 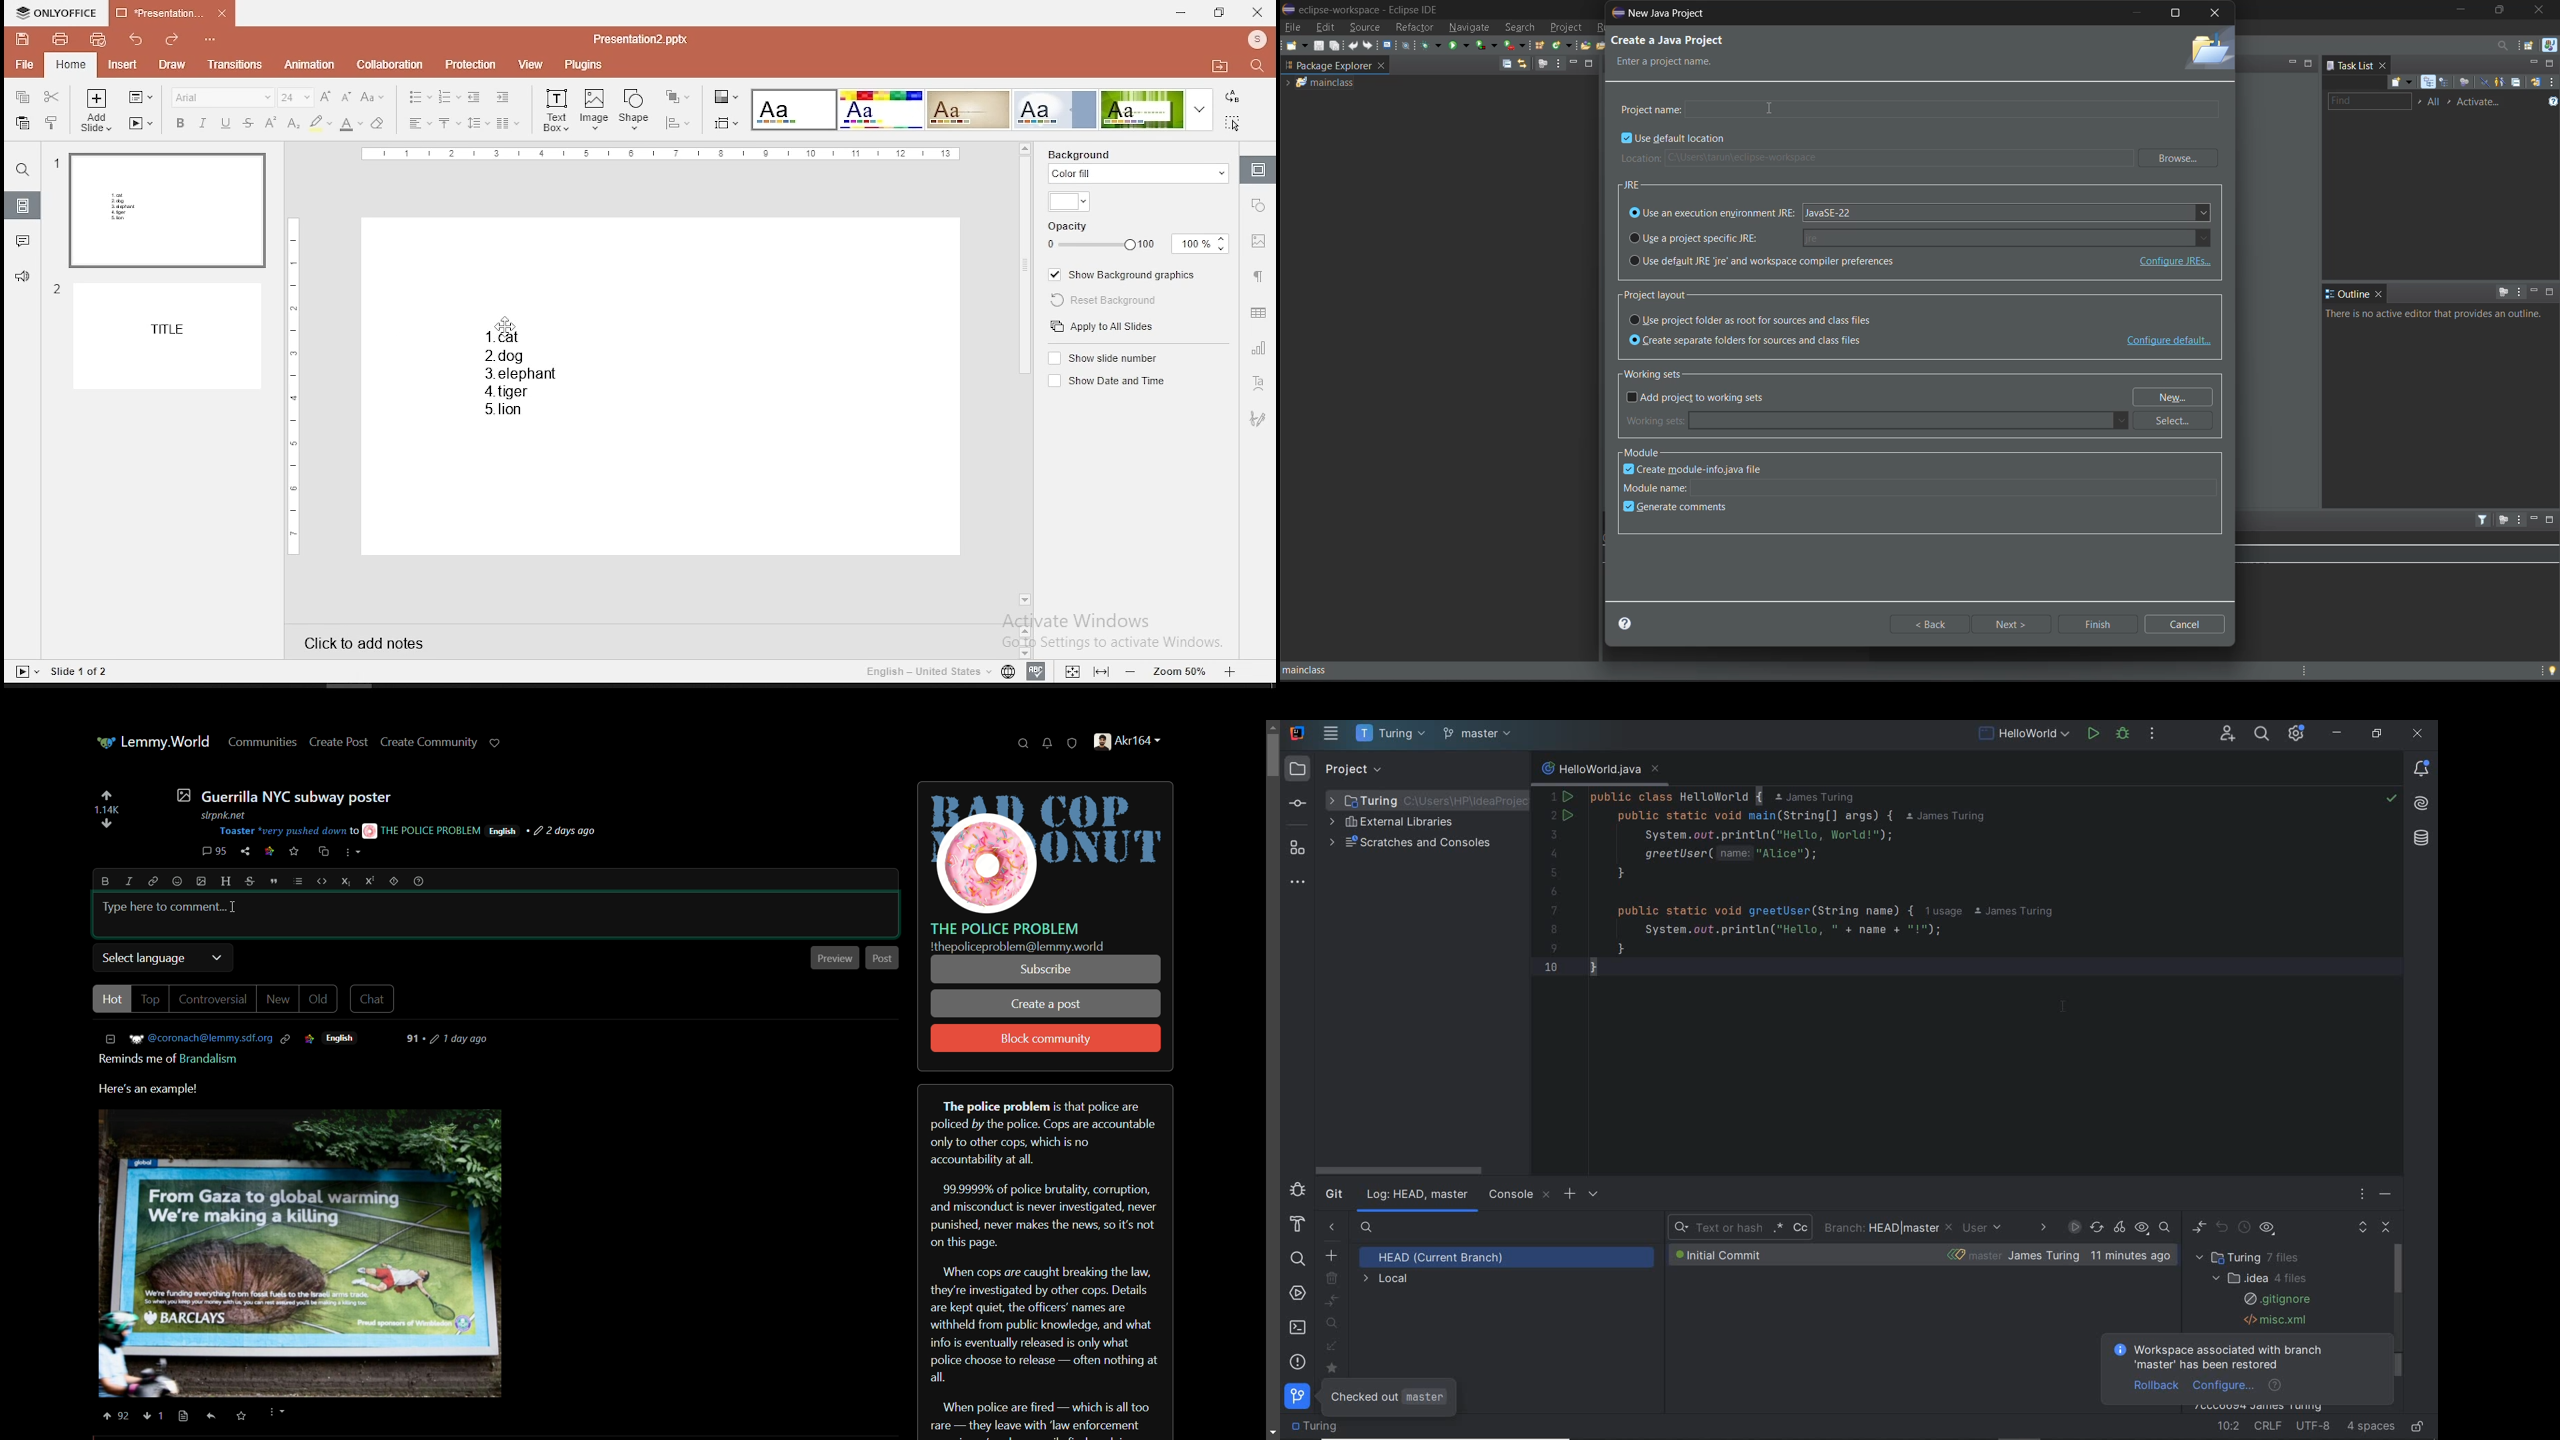 What do you see at coordinates (177, 882) in the screenshot?
I see `emoji` at bounding box center [177, 882].